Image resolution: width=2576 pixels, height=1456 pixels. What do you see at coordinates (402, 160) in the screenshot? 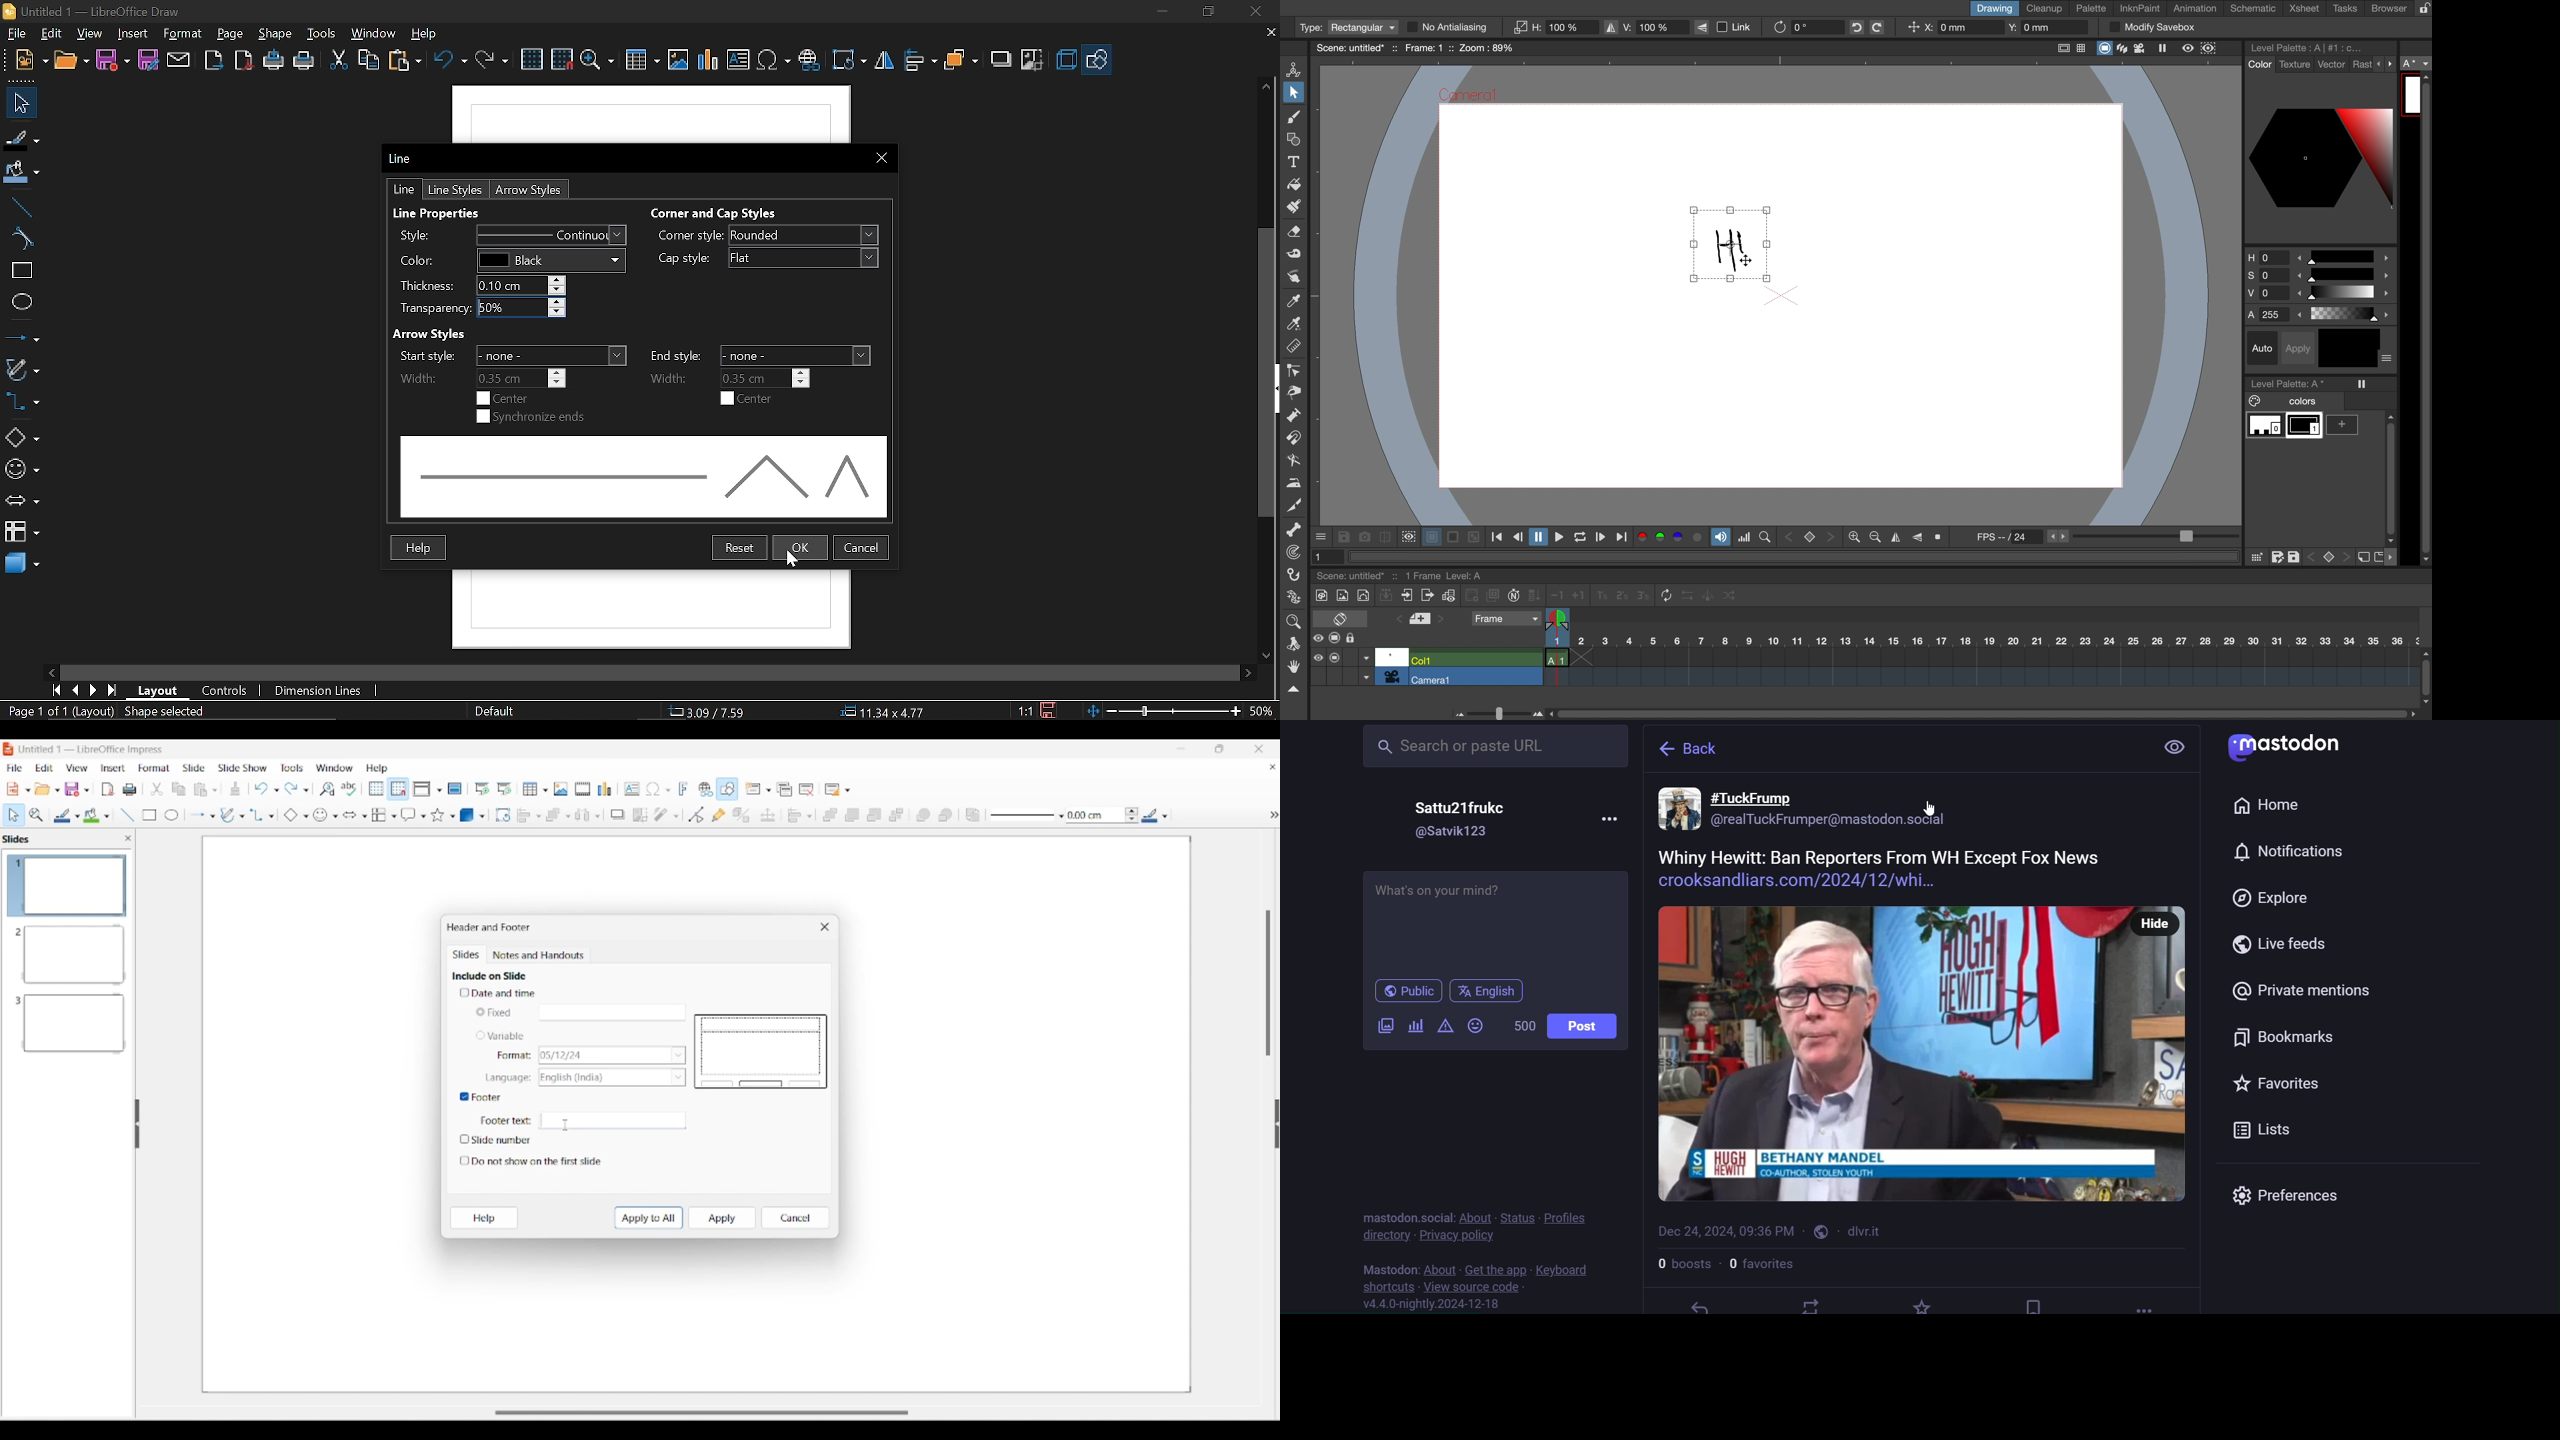
I see `Current window` at bounding box center [402, 160].